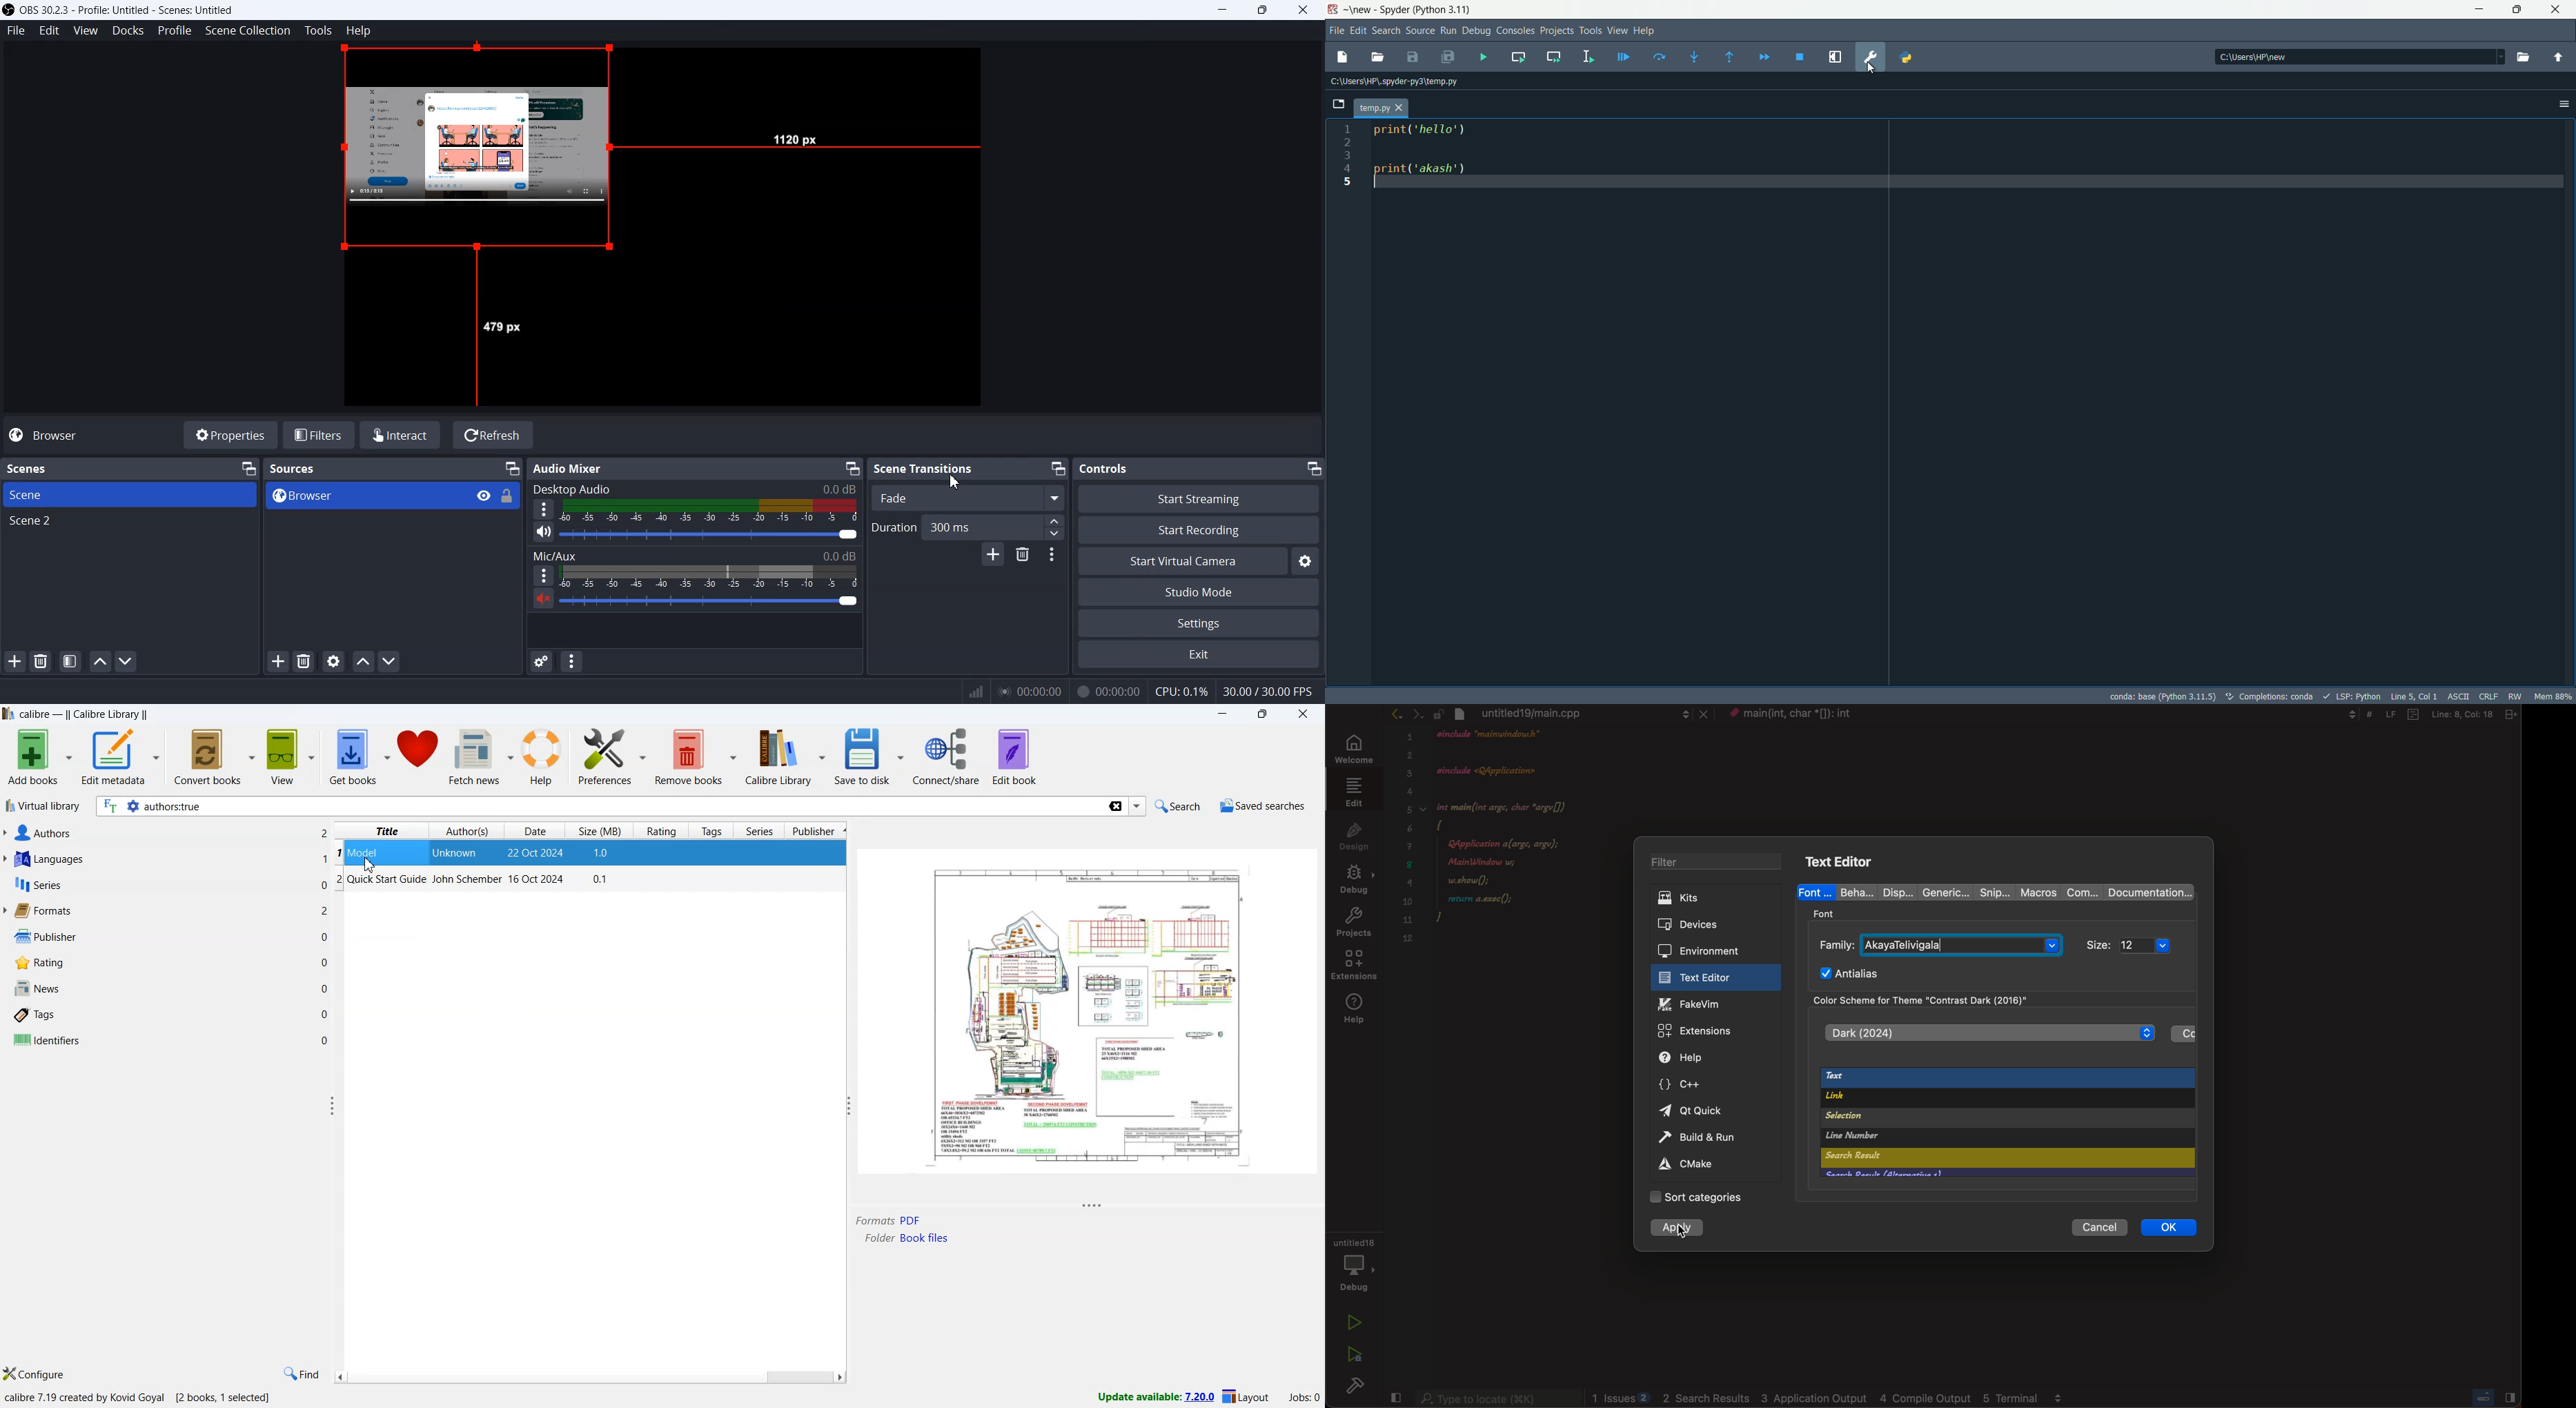 Image resolution: width=2576 pixels, height=1428 pixels. I want to click on jobs, so click(1300, 1400).